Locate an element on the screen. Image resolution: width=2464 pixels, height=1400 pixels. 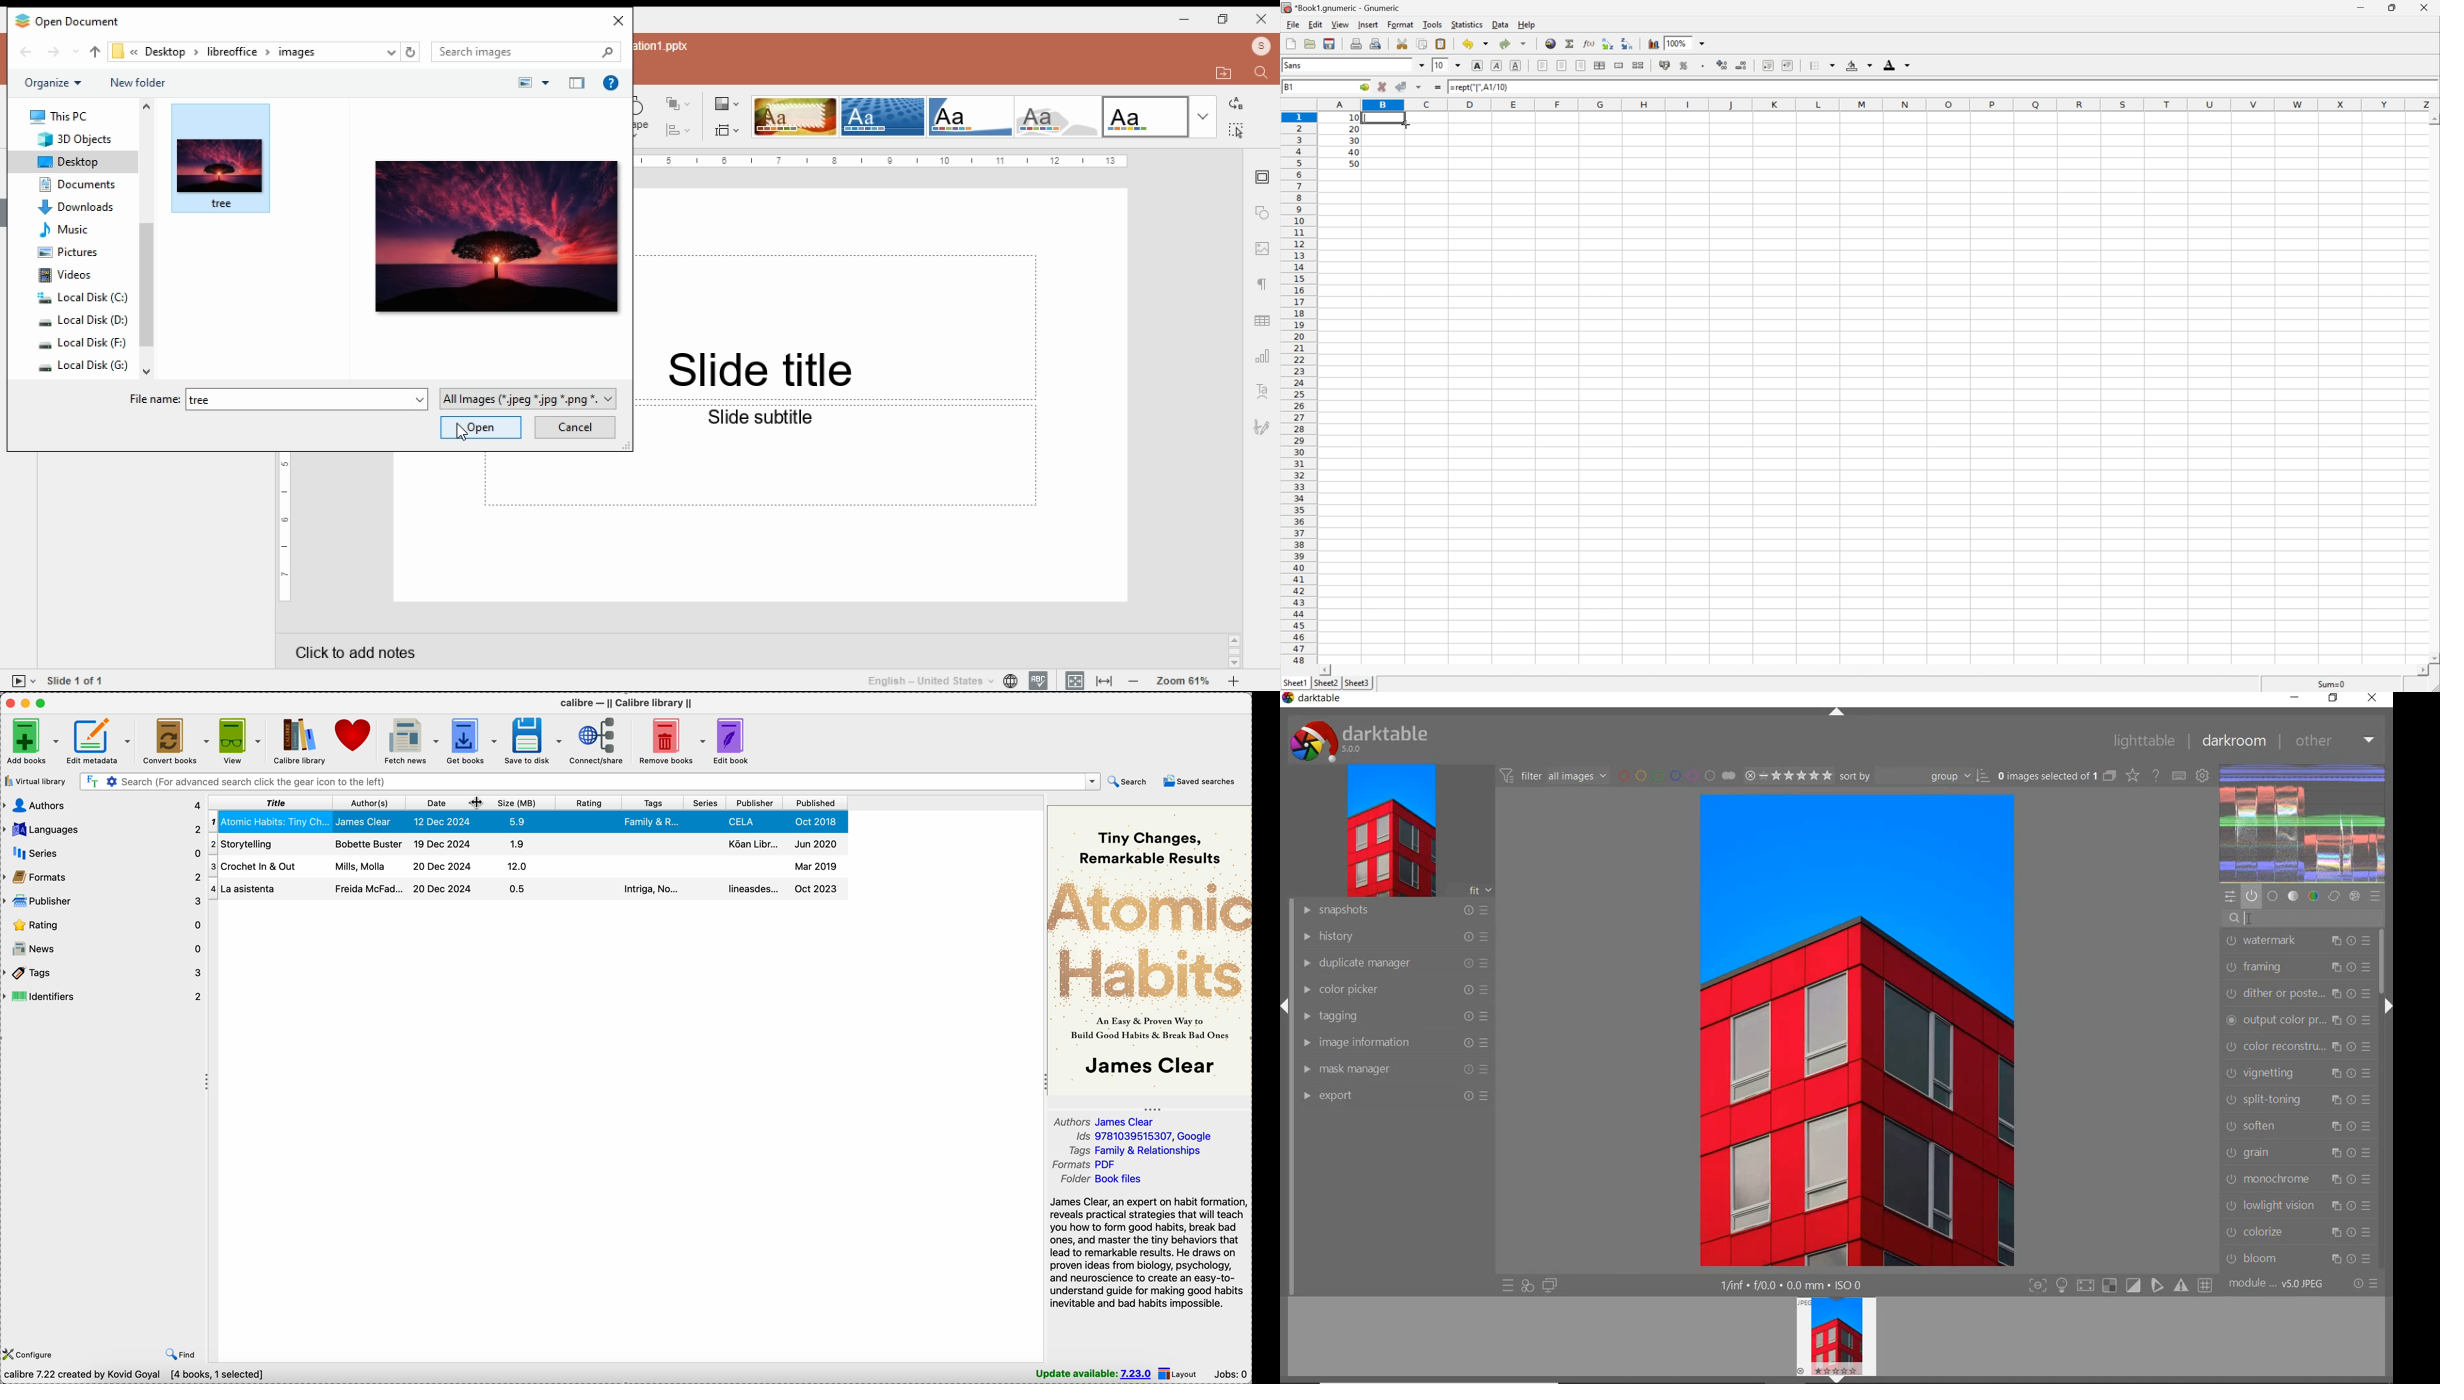
Cancel changes is located at coordinates (1384, 88).